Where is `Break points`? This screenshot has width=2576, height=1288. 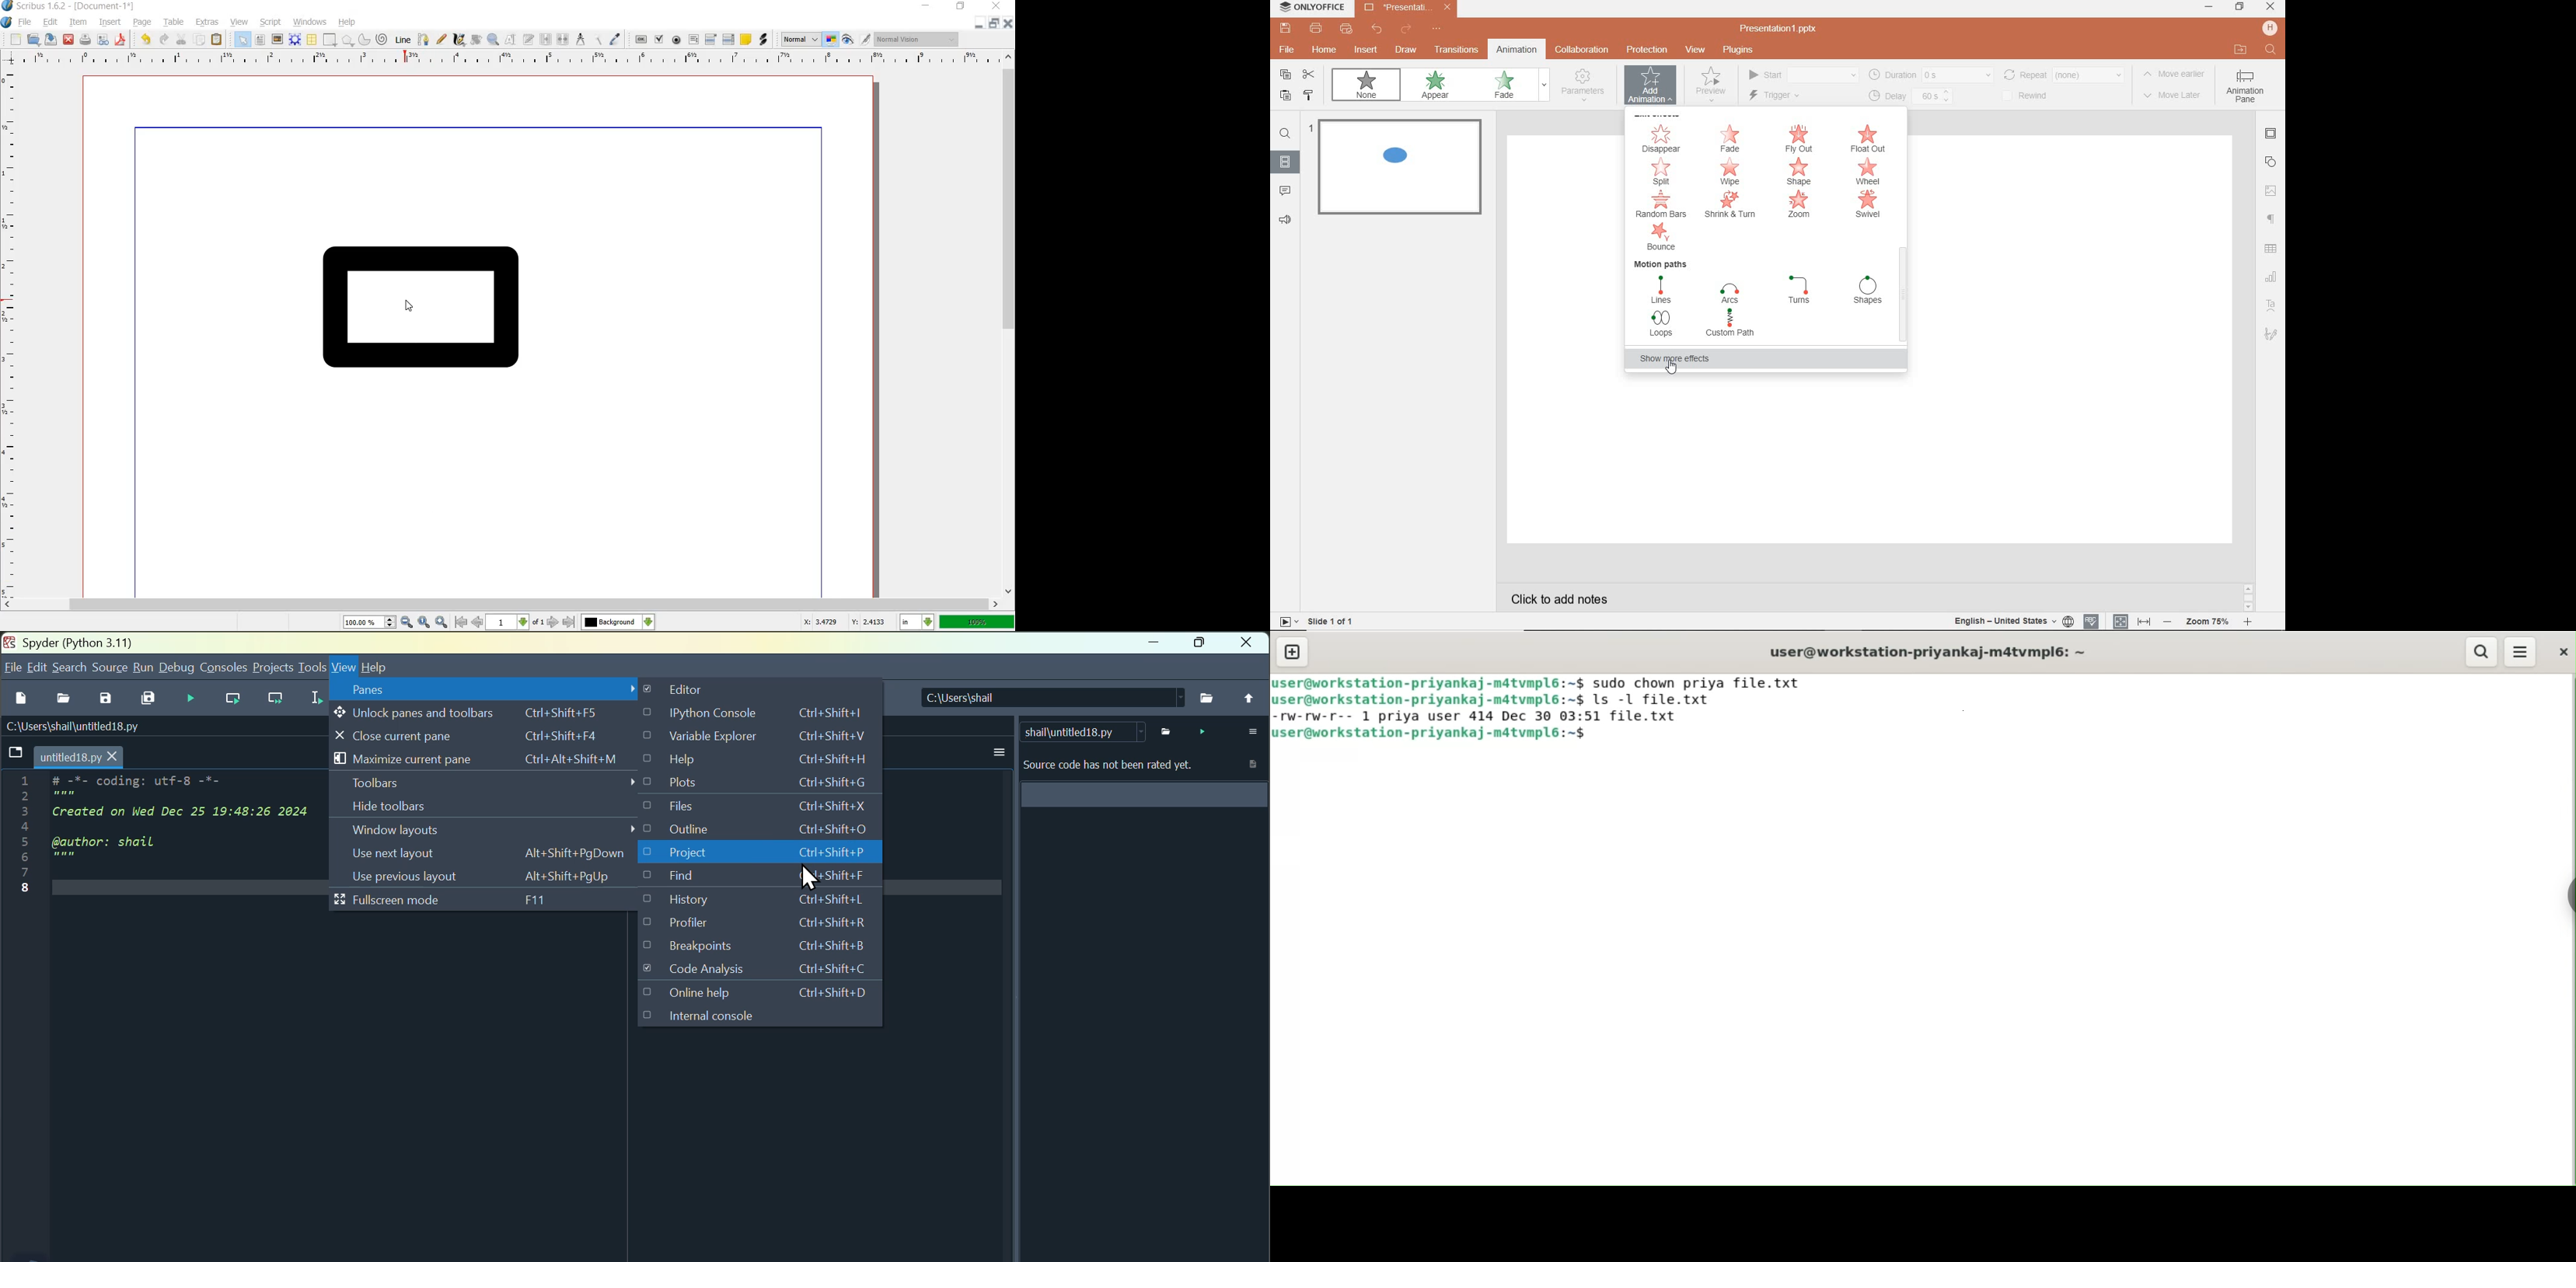
Break points is located at coordinates (756, 946).